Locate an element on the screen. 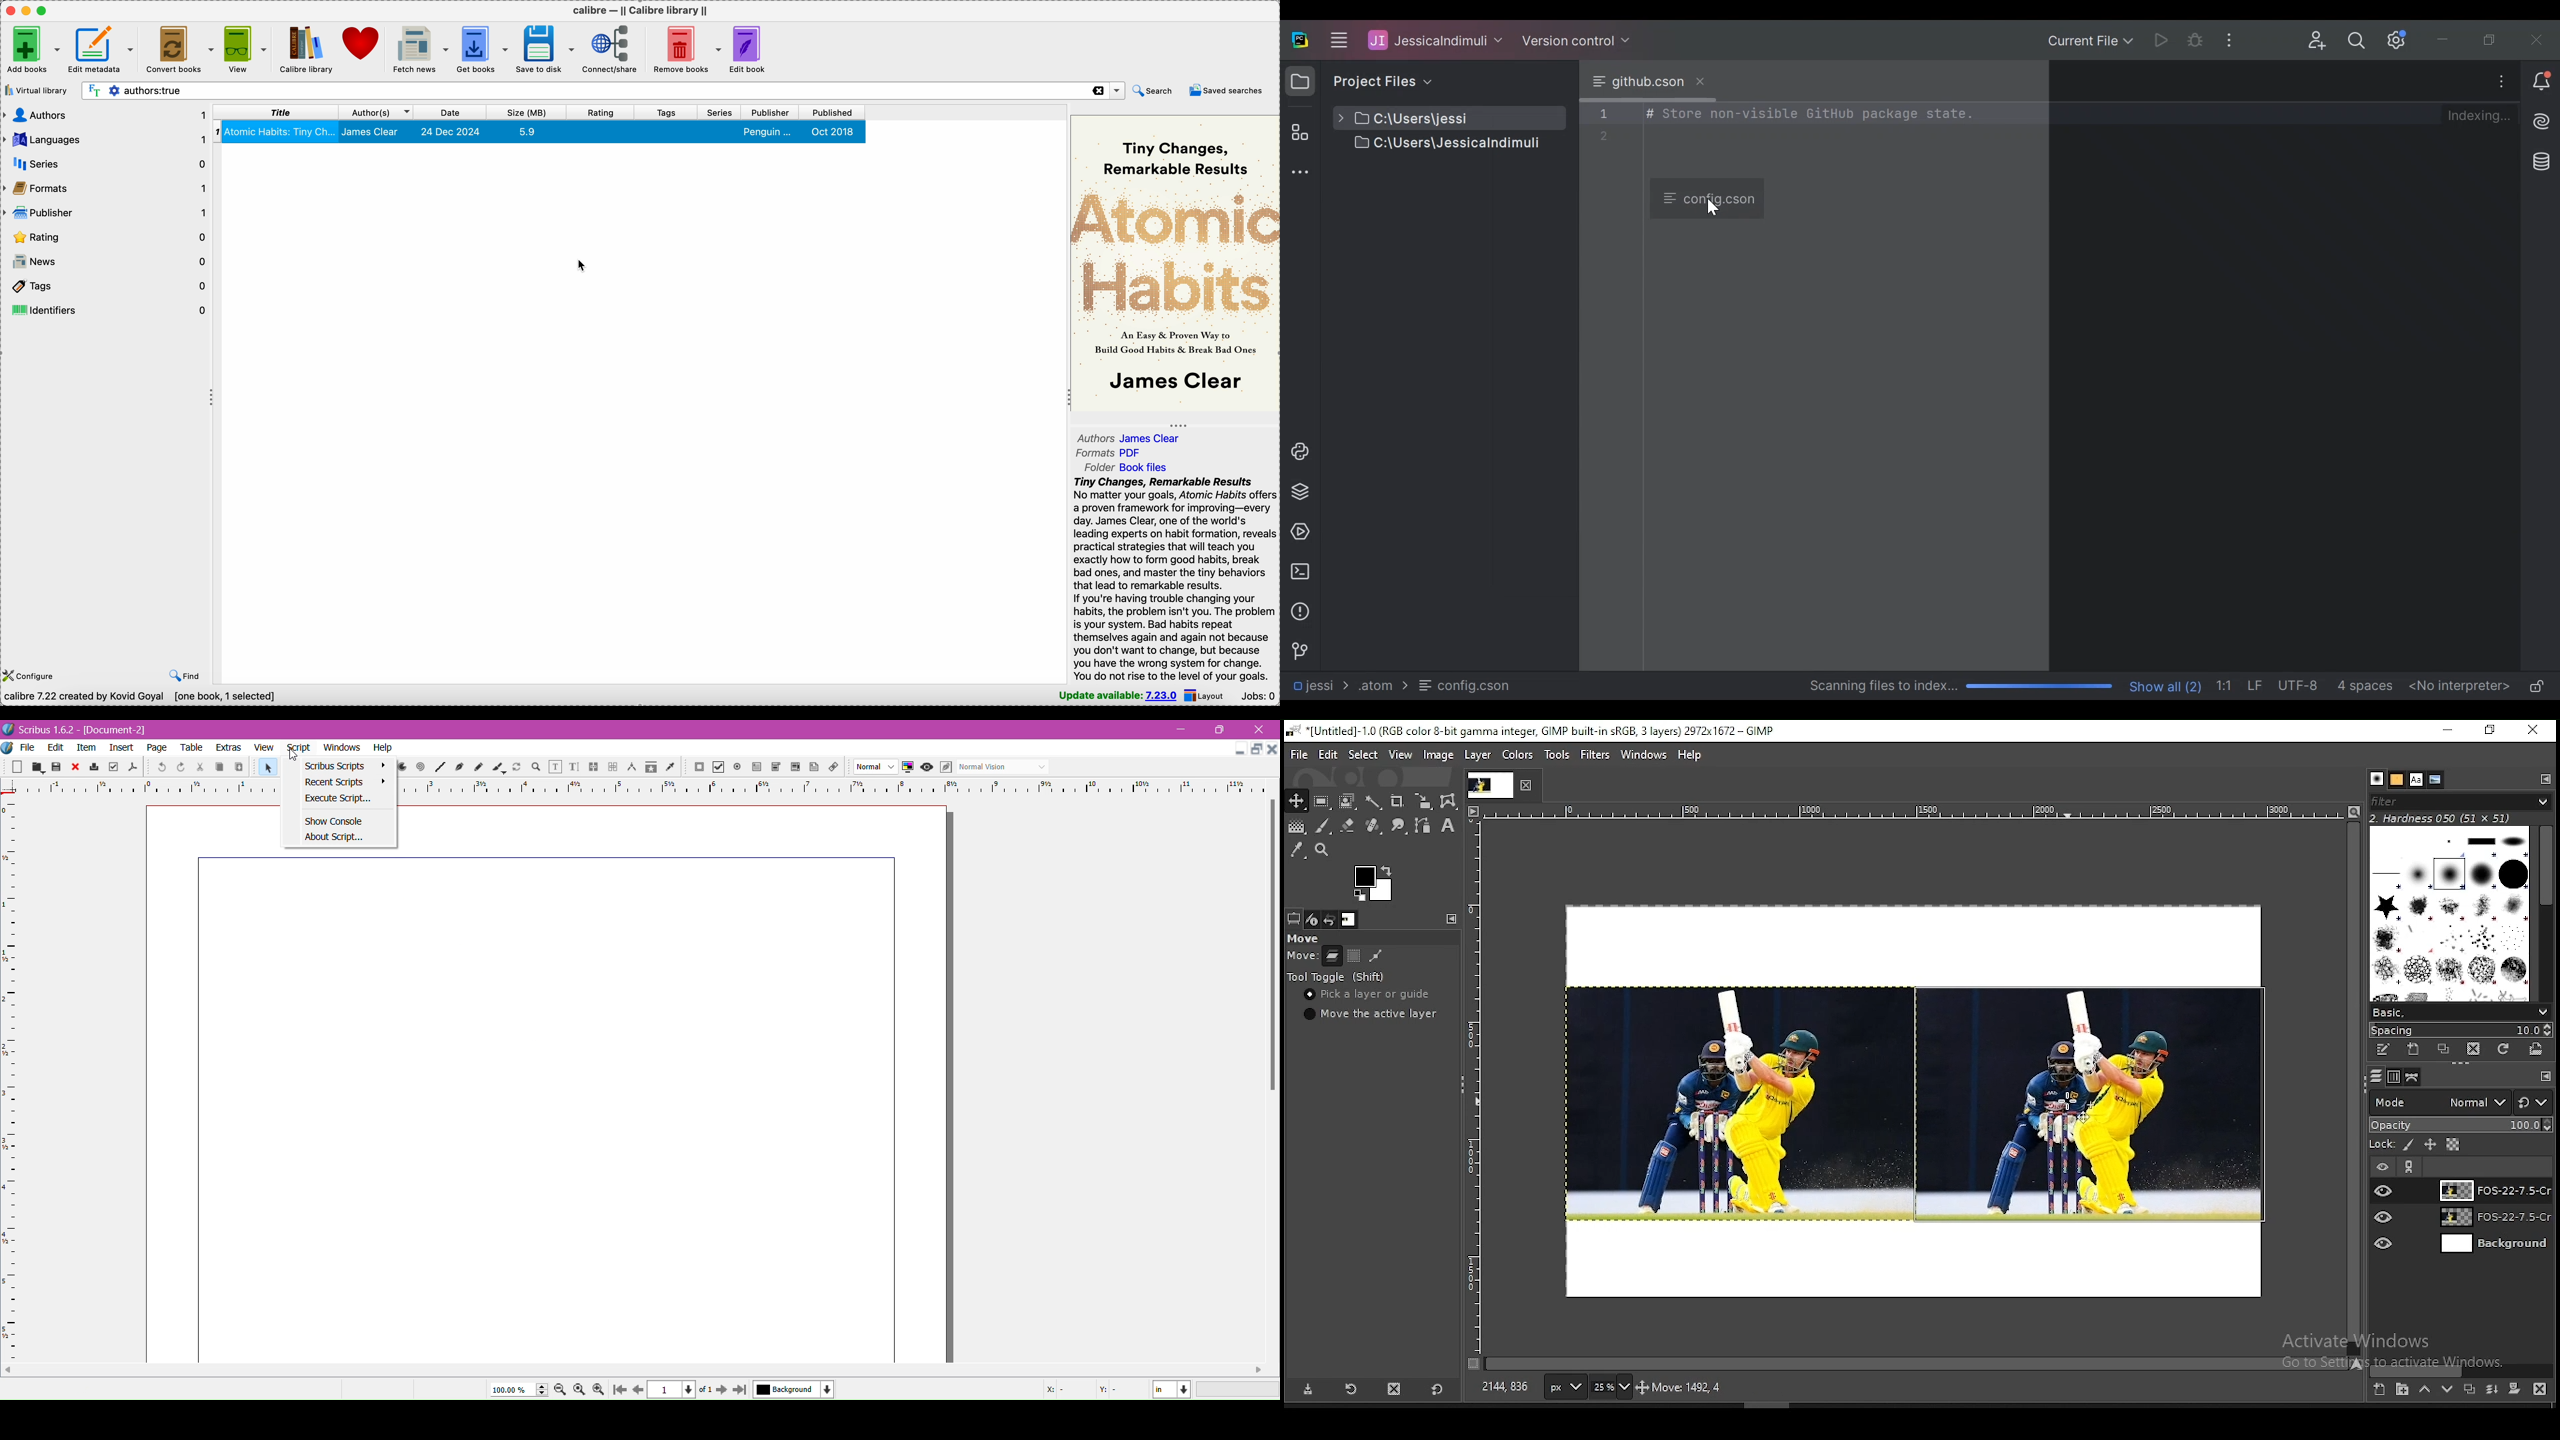 The height and width of the screenshot is (1456, 2576). Page is located at coordinates (157, 749).